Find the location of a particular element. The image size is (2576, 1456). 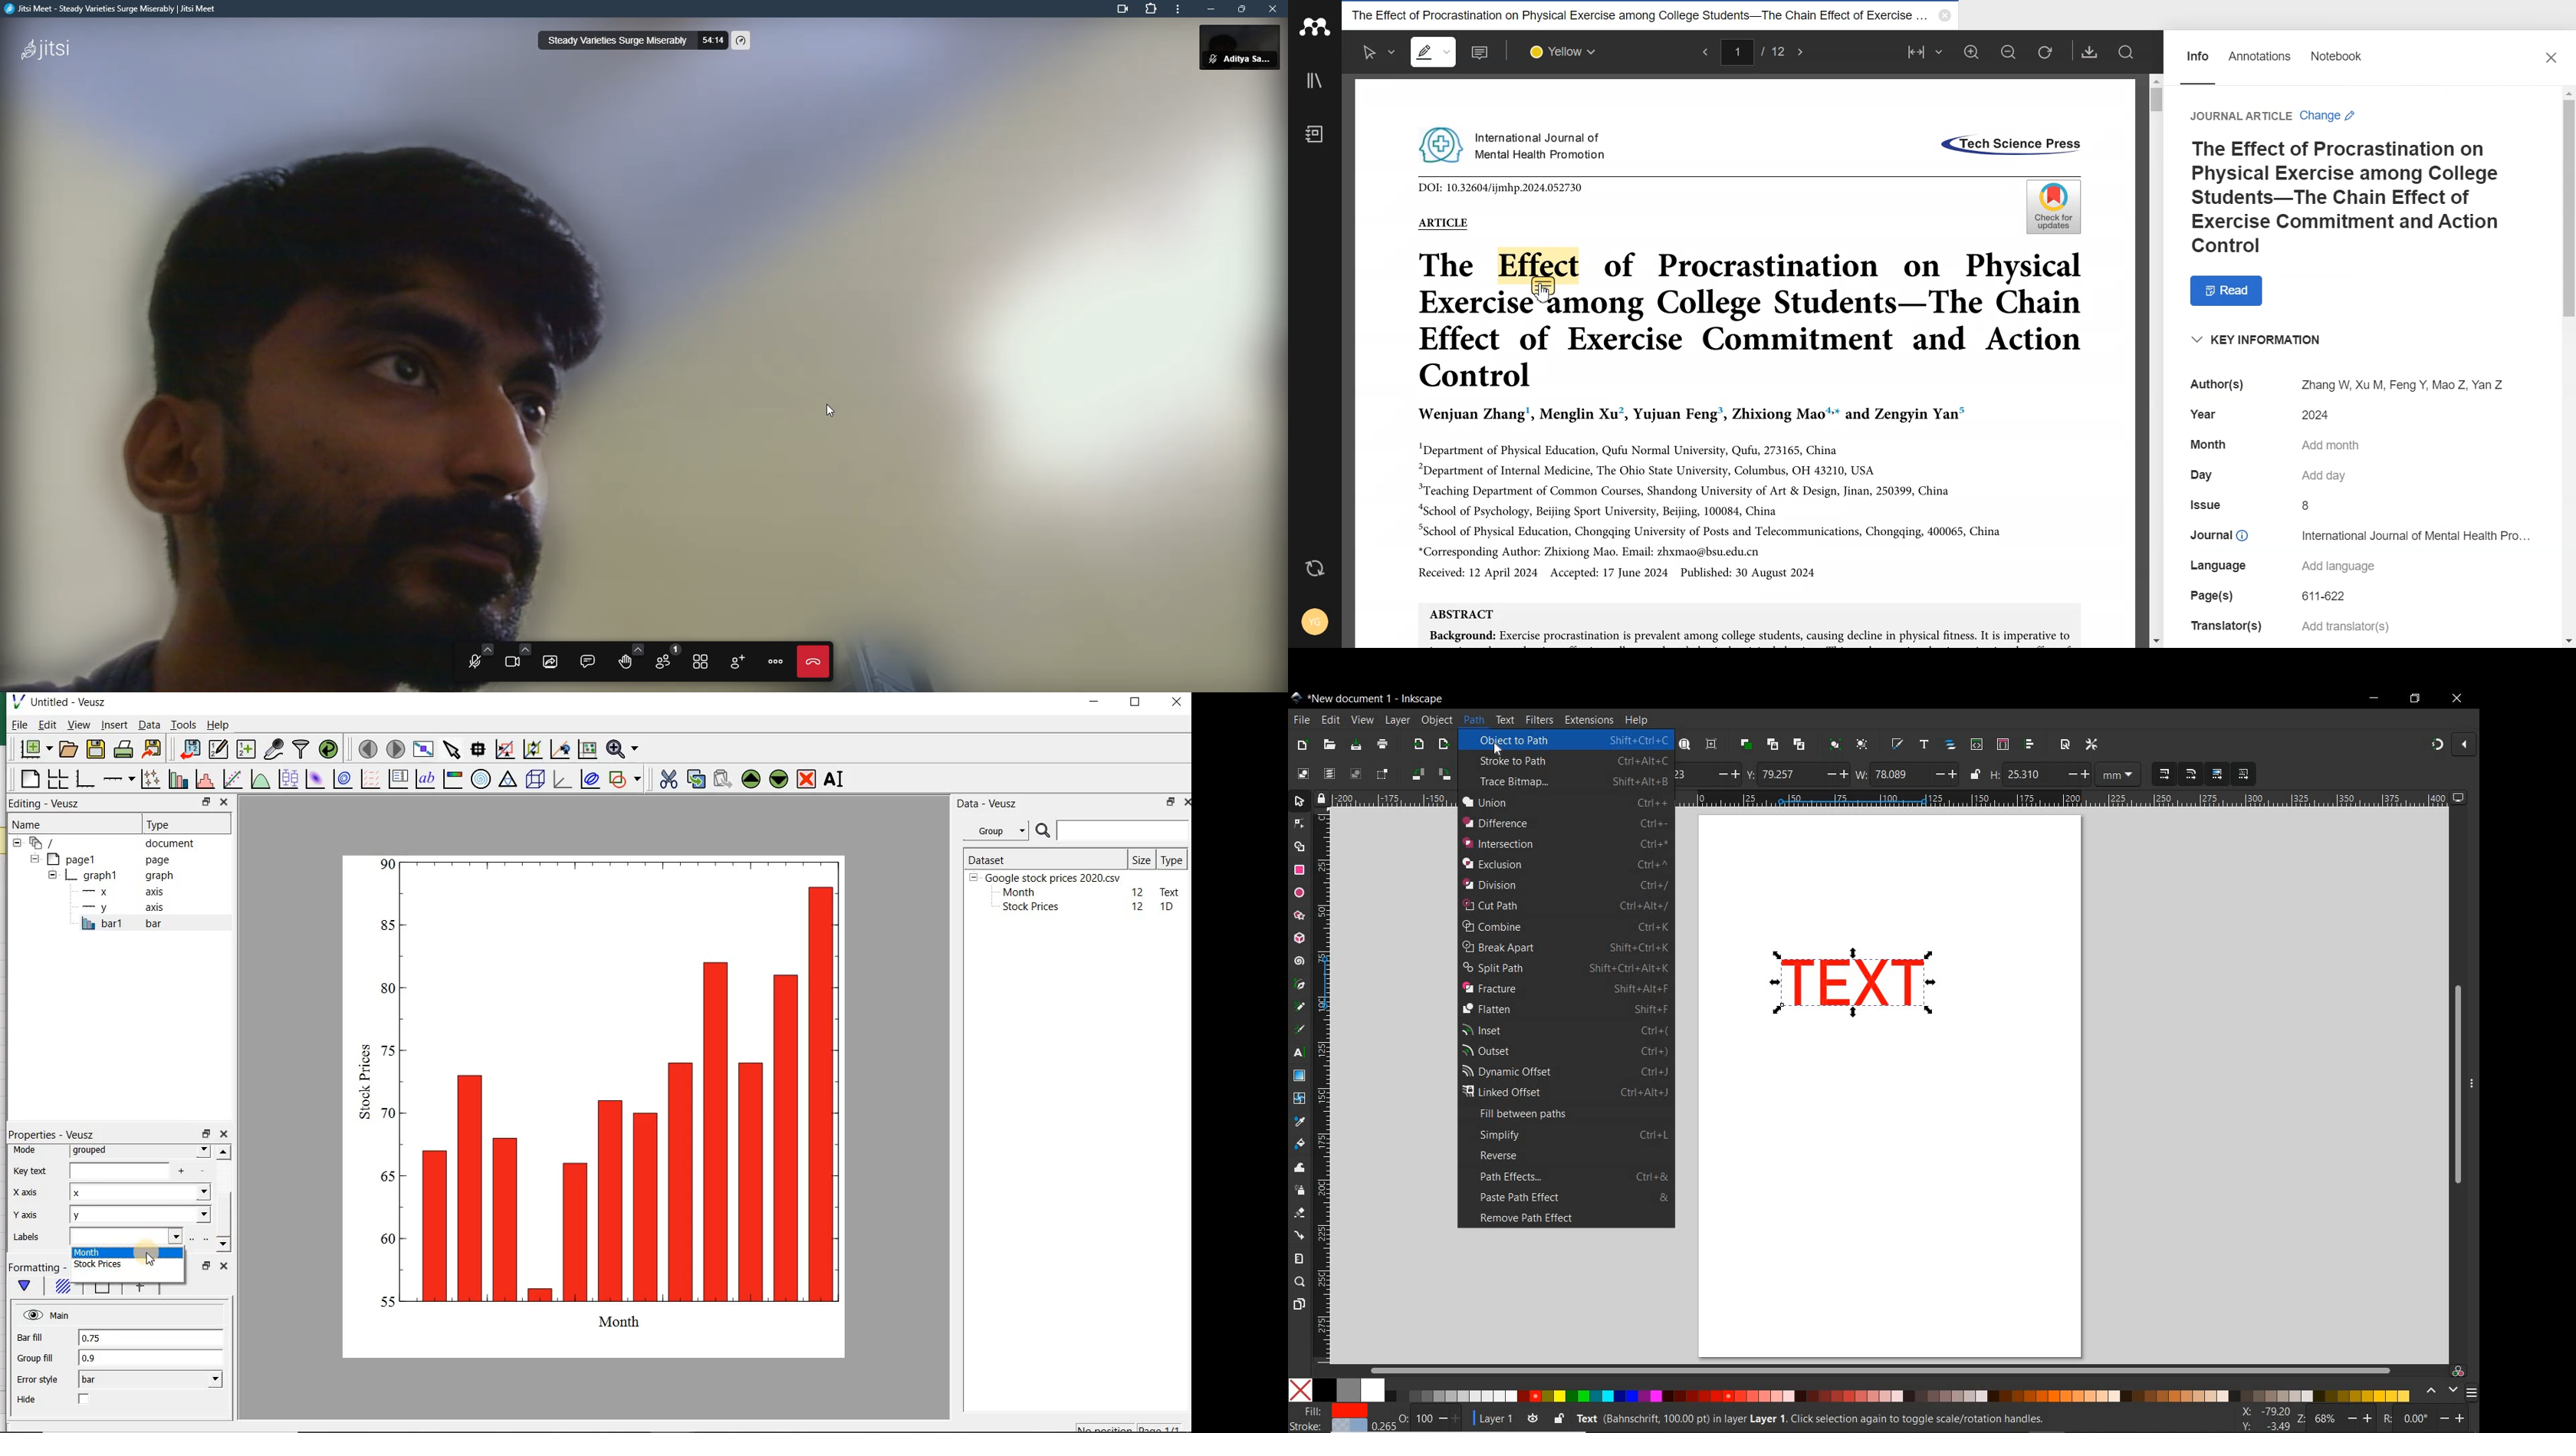

Highlight text is located at coordinates (1434, 52).